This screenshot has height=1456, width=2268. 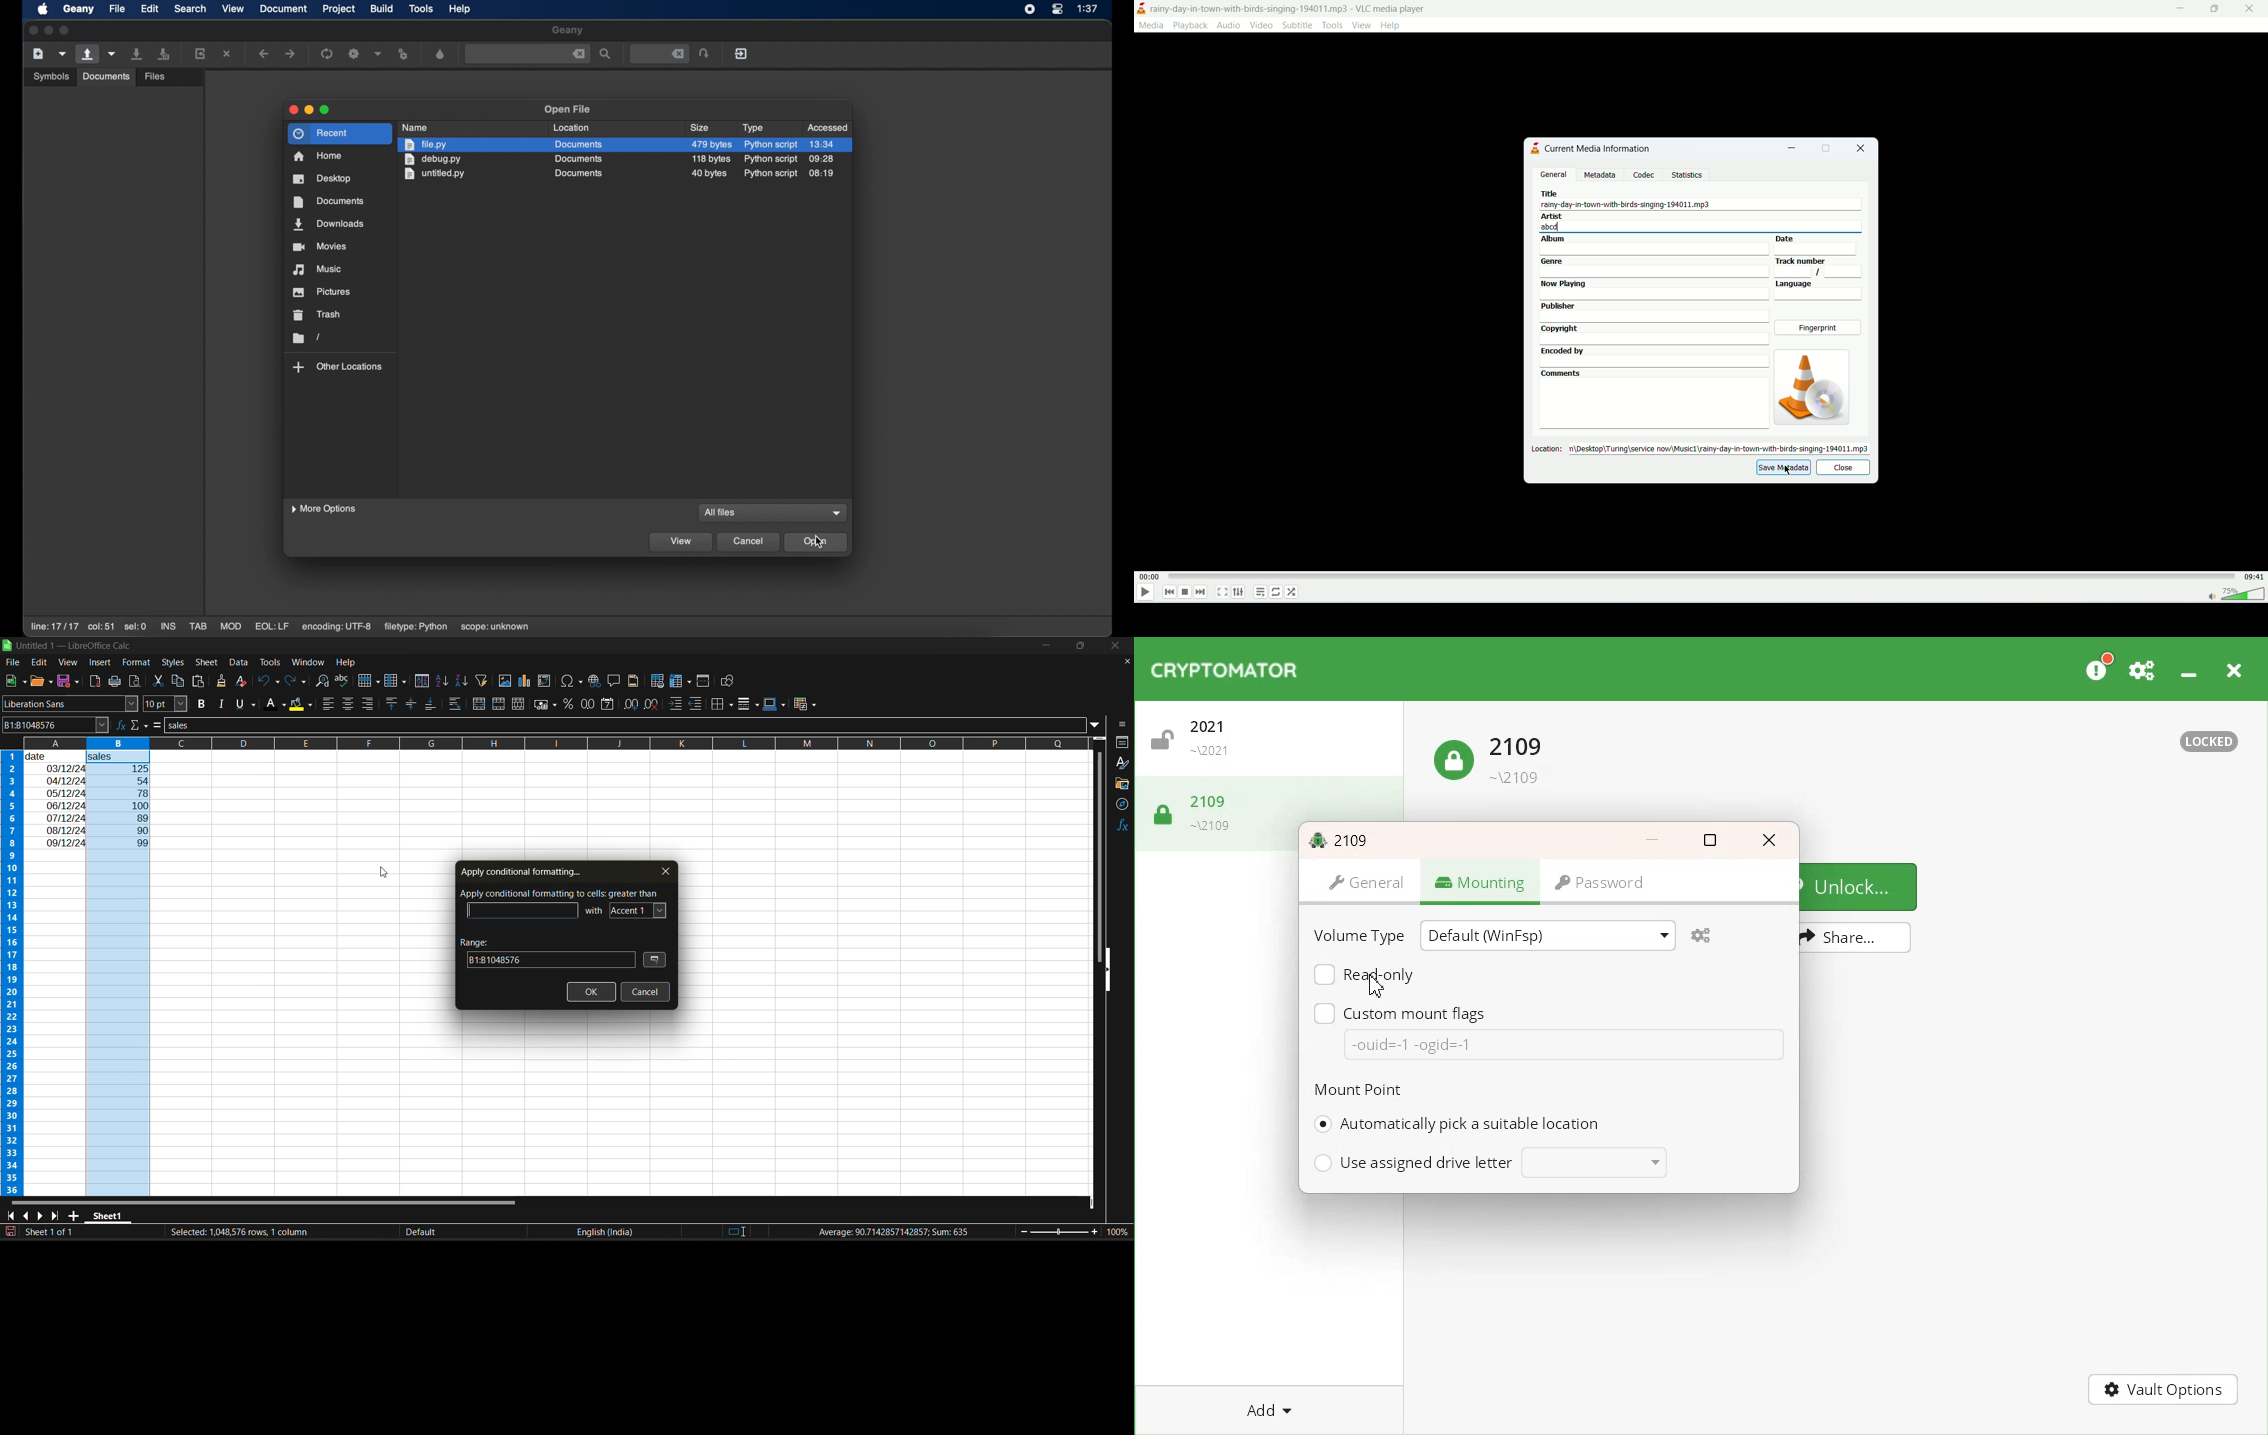 What do you see at coordinates (1455, 1124) in the screenshot?
I see `Automatically pick a suitable location l` at bounding box center [1455, 1124].